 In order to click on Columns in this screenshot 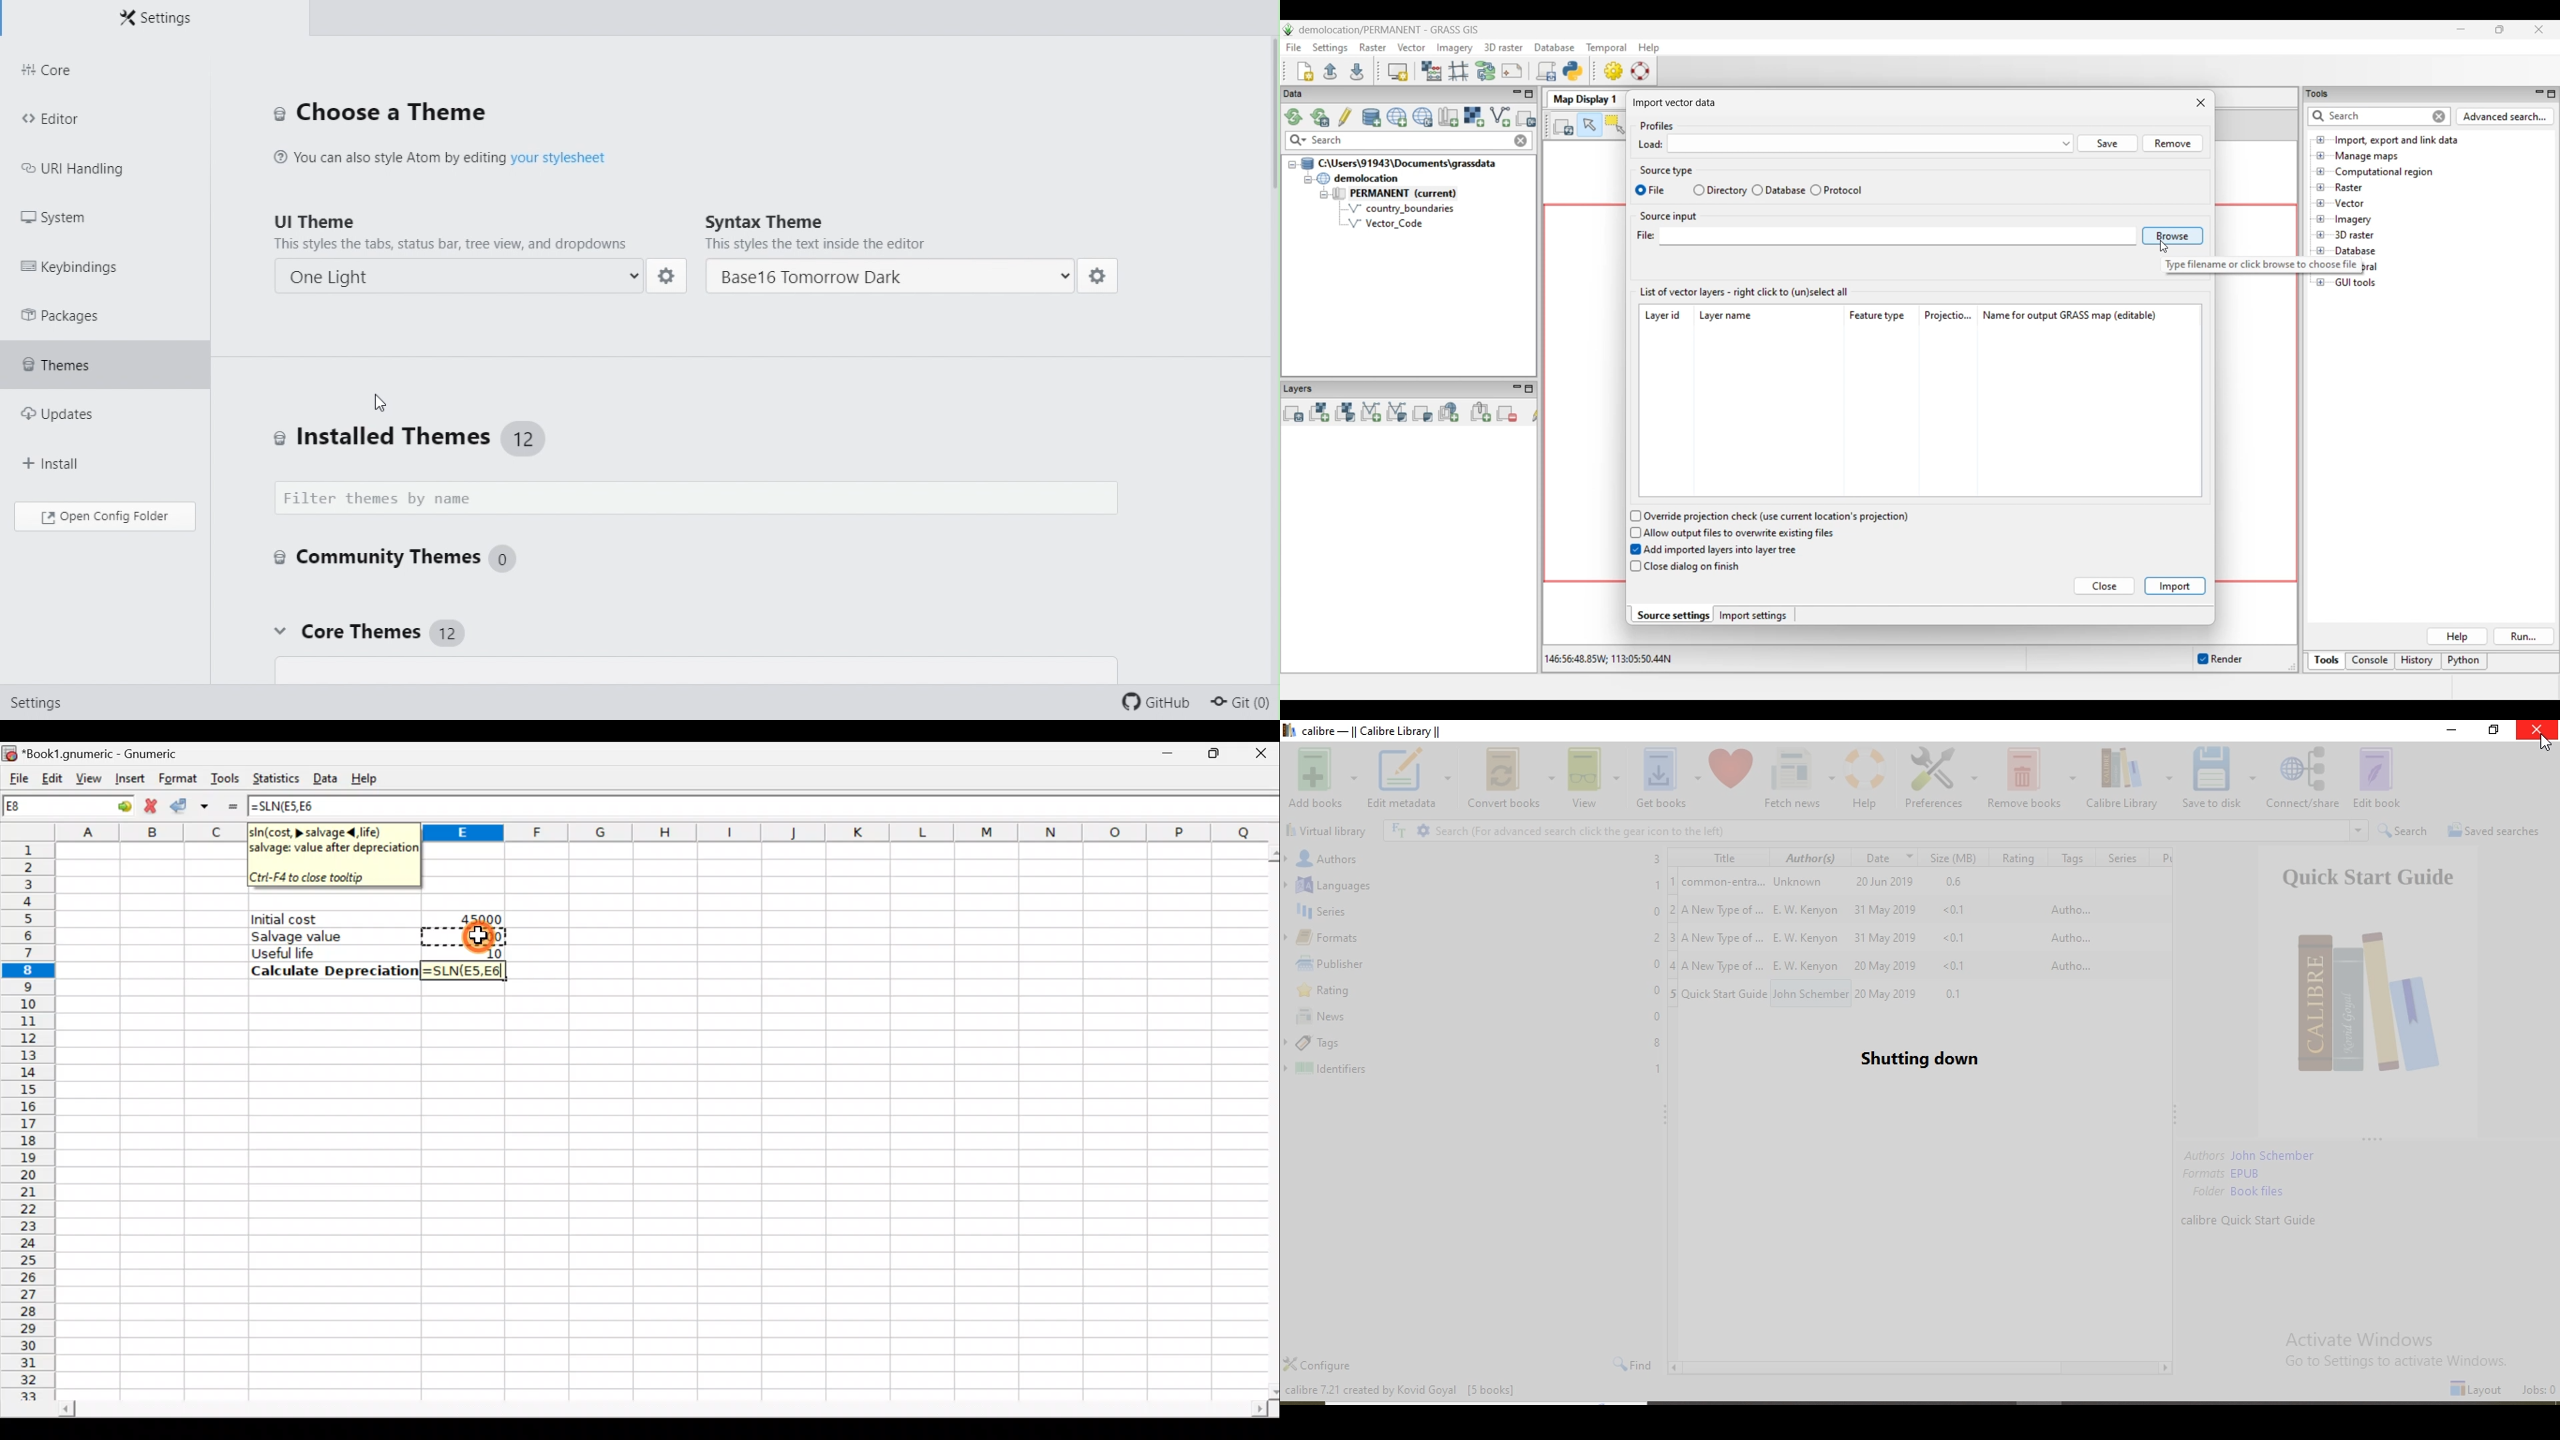, I will do `click(847, 833)`.